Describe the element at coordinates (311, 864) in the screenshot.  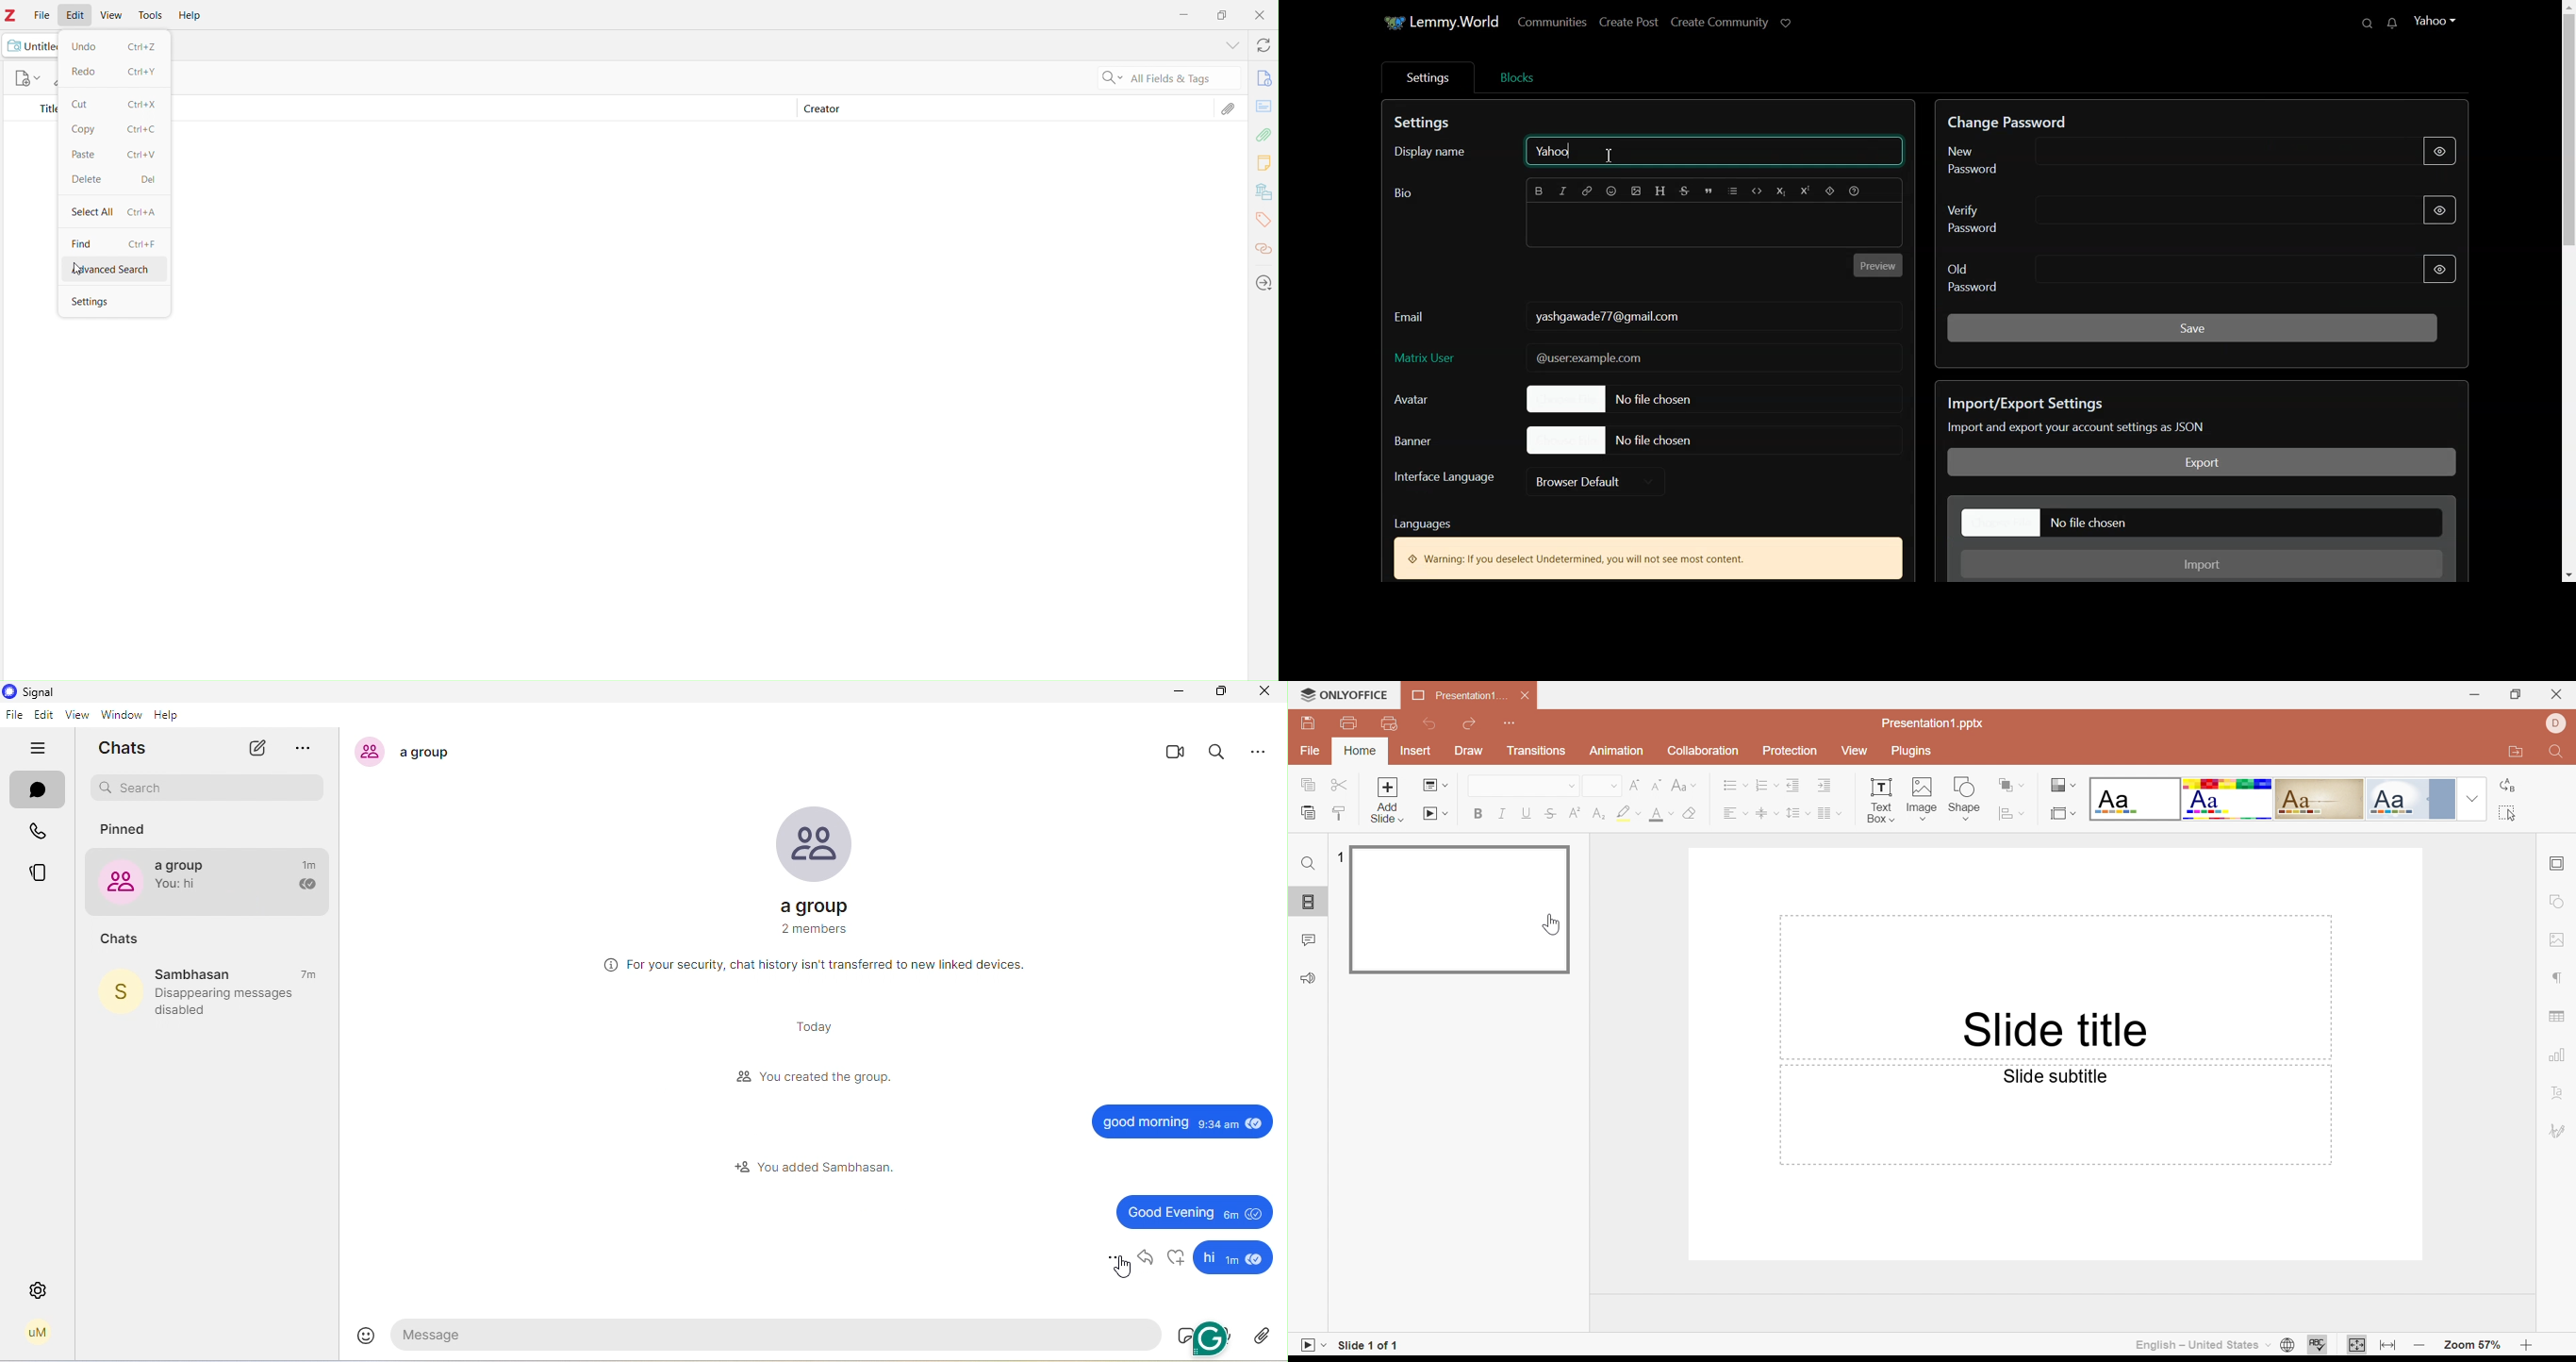
I see `1m` at that location.